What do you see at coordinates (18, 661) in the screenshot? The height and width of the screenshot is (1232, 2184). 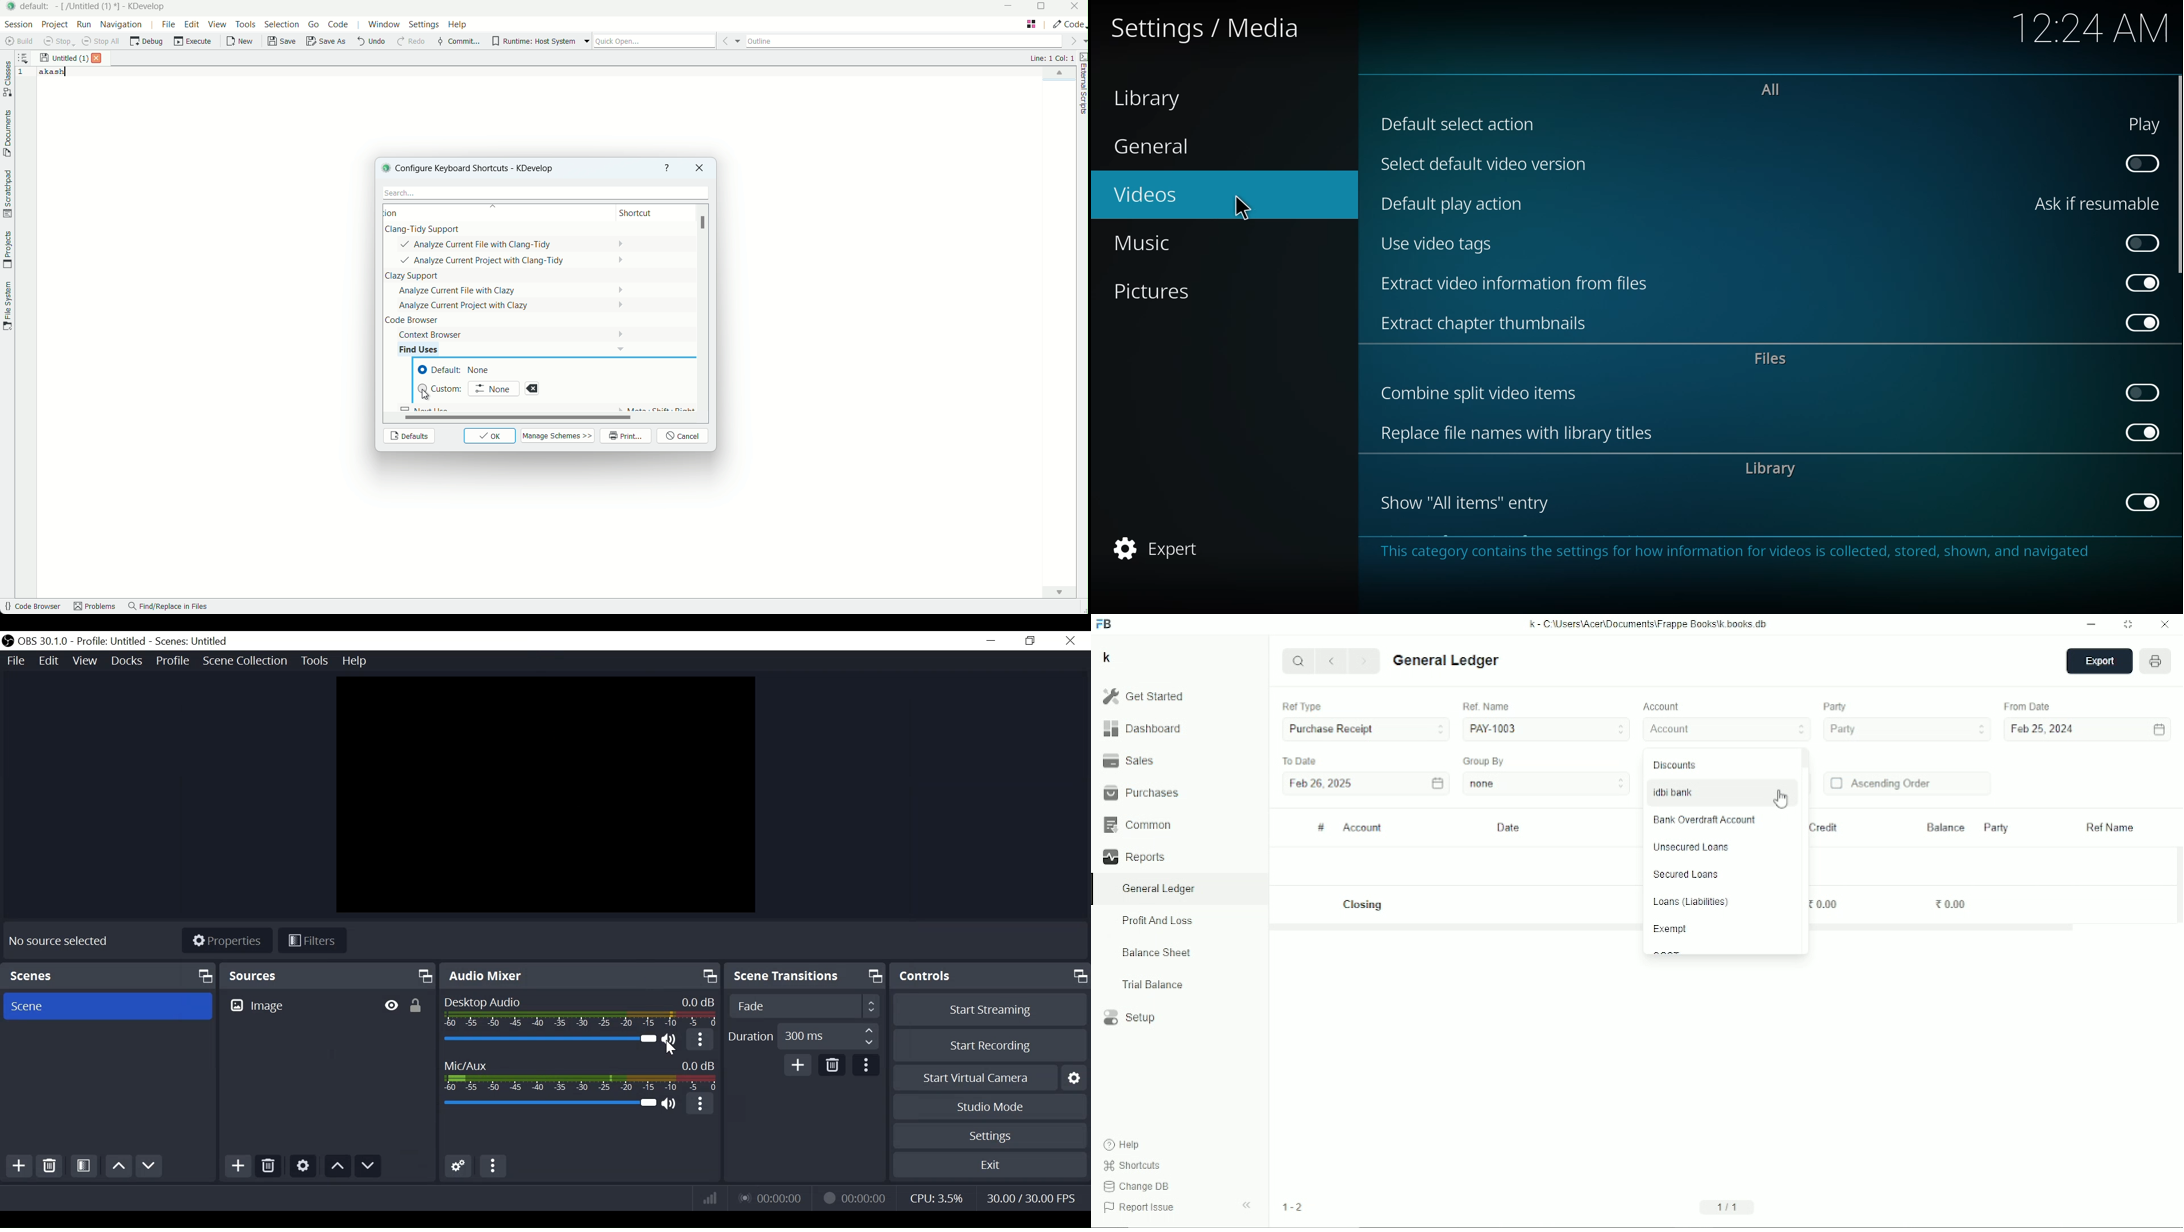 I see `File` at bounding box center [18, 661].